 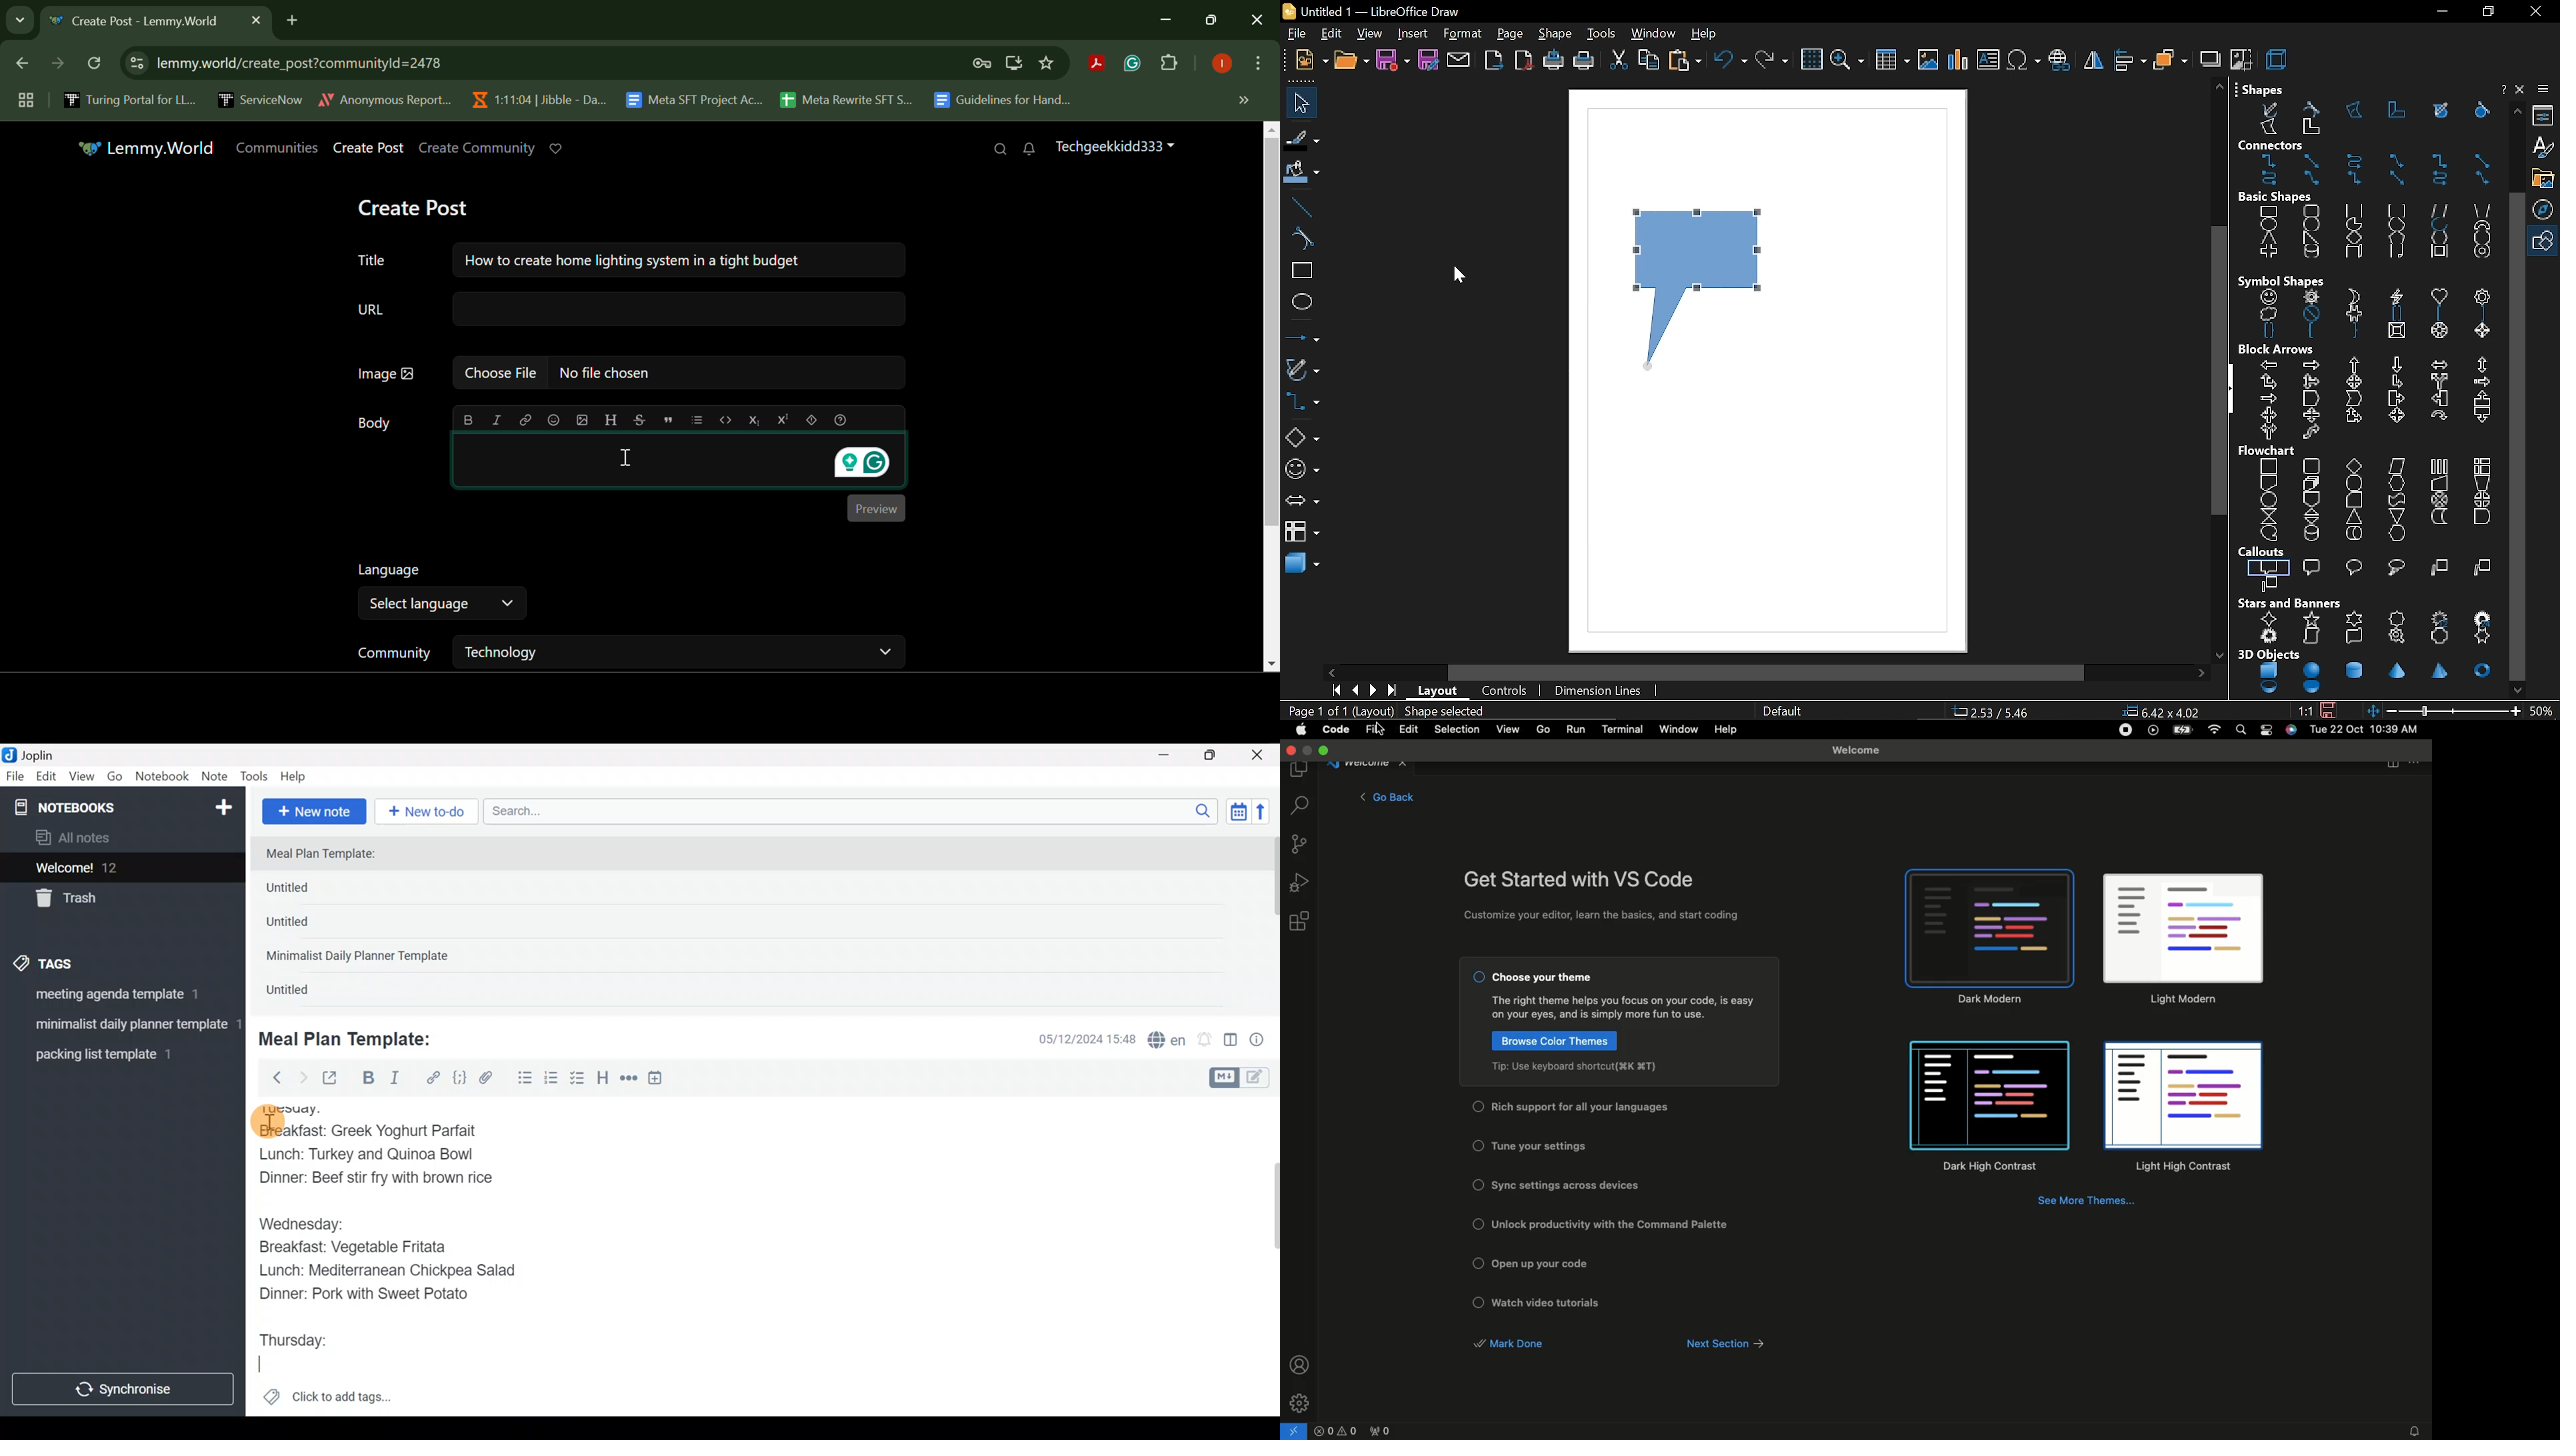 What do you see at coordinates (1730, 61) in the screenshot?
I see `undo` at bounding box center [1730, 61].